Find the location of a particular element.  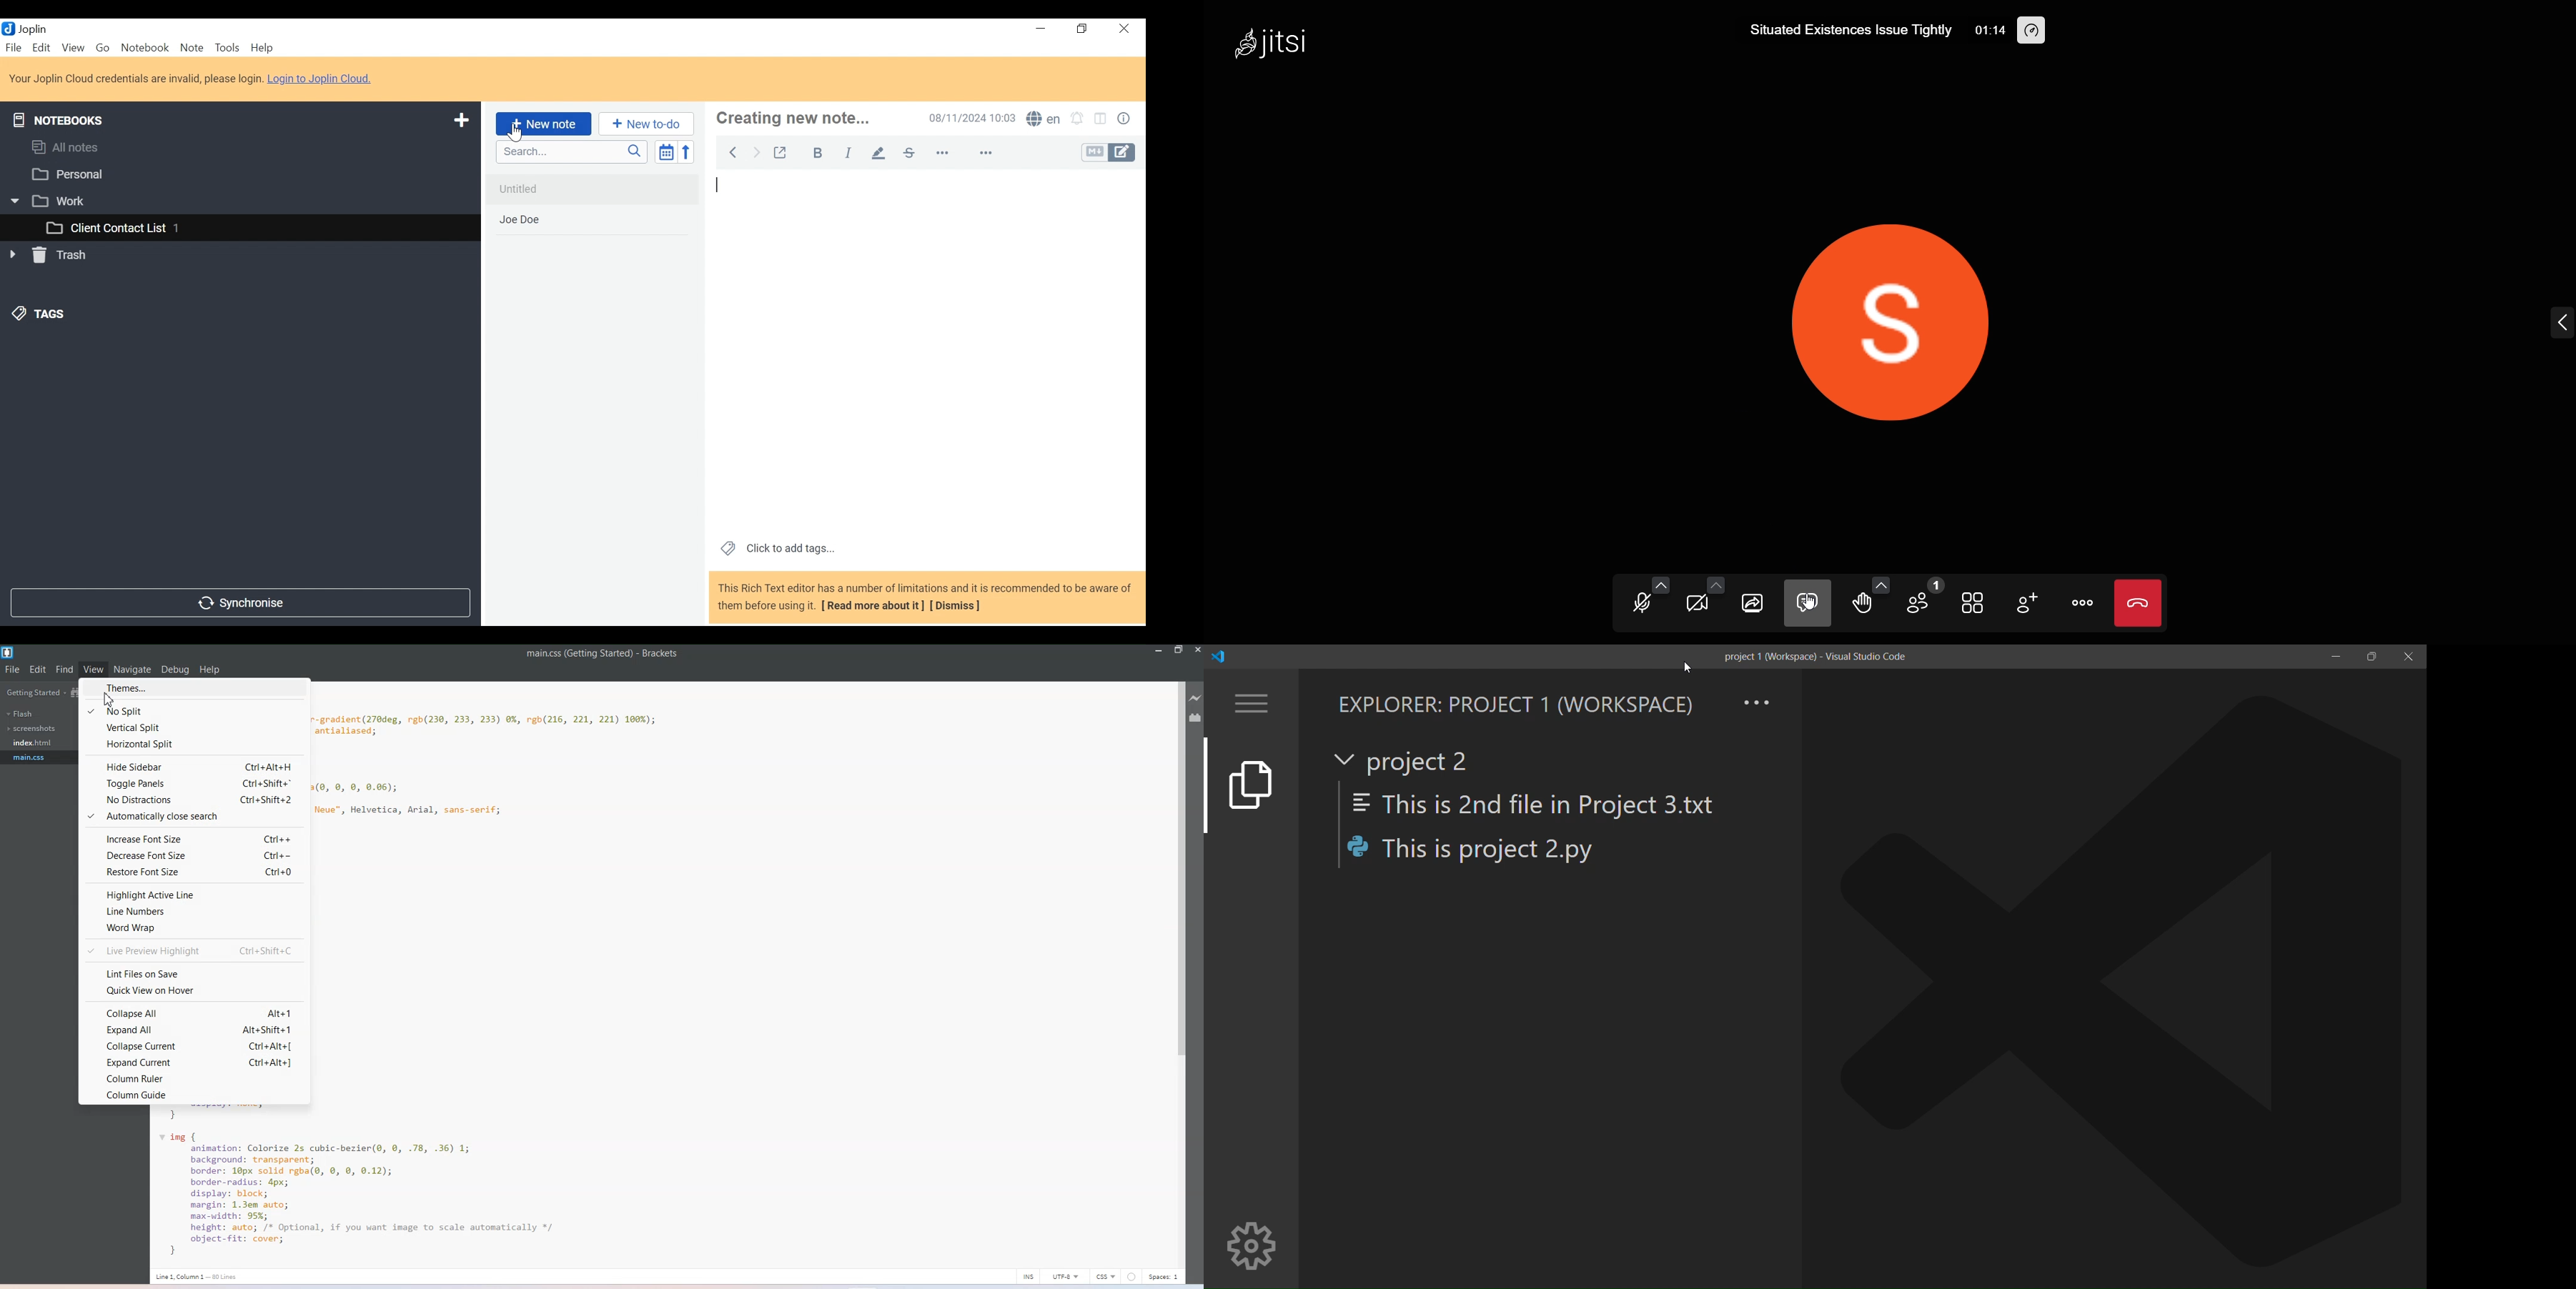

Cursor on Themes is located at coordinates (109, 700).